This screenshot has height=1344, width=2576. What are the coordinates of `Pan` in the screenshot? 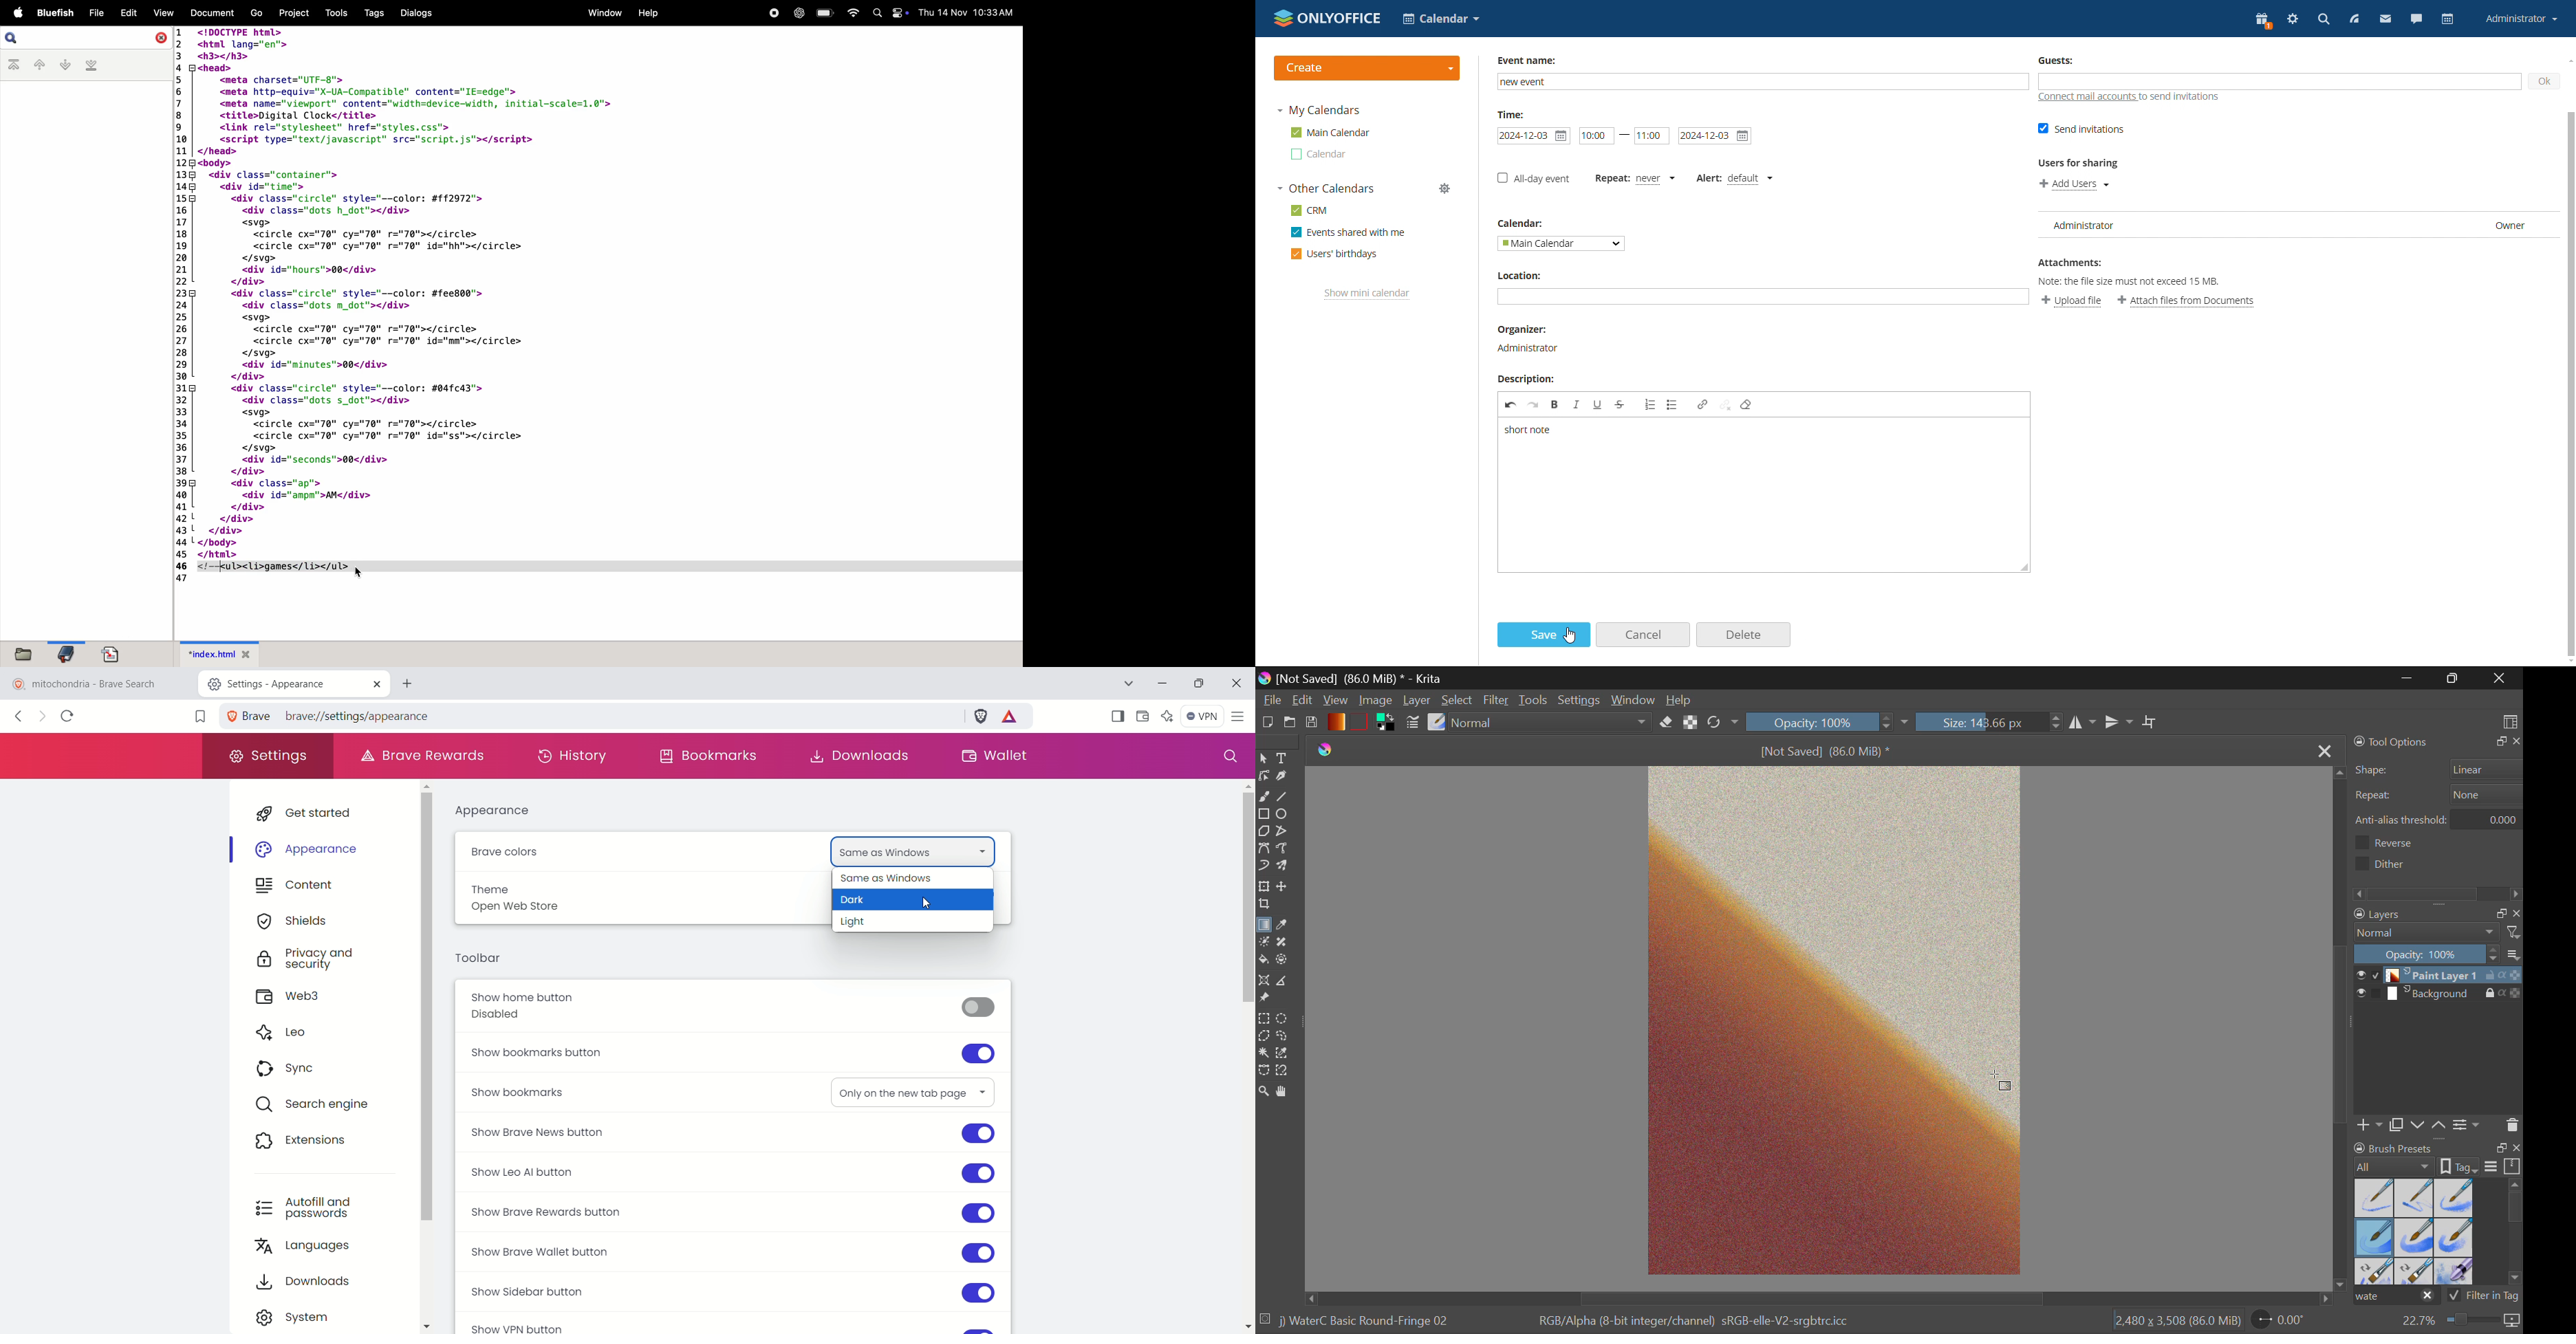 It's located at (1286, 1092).